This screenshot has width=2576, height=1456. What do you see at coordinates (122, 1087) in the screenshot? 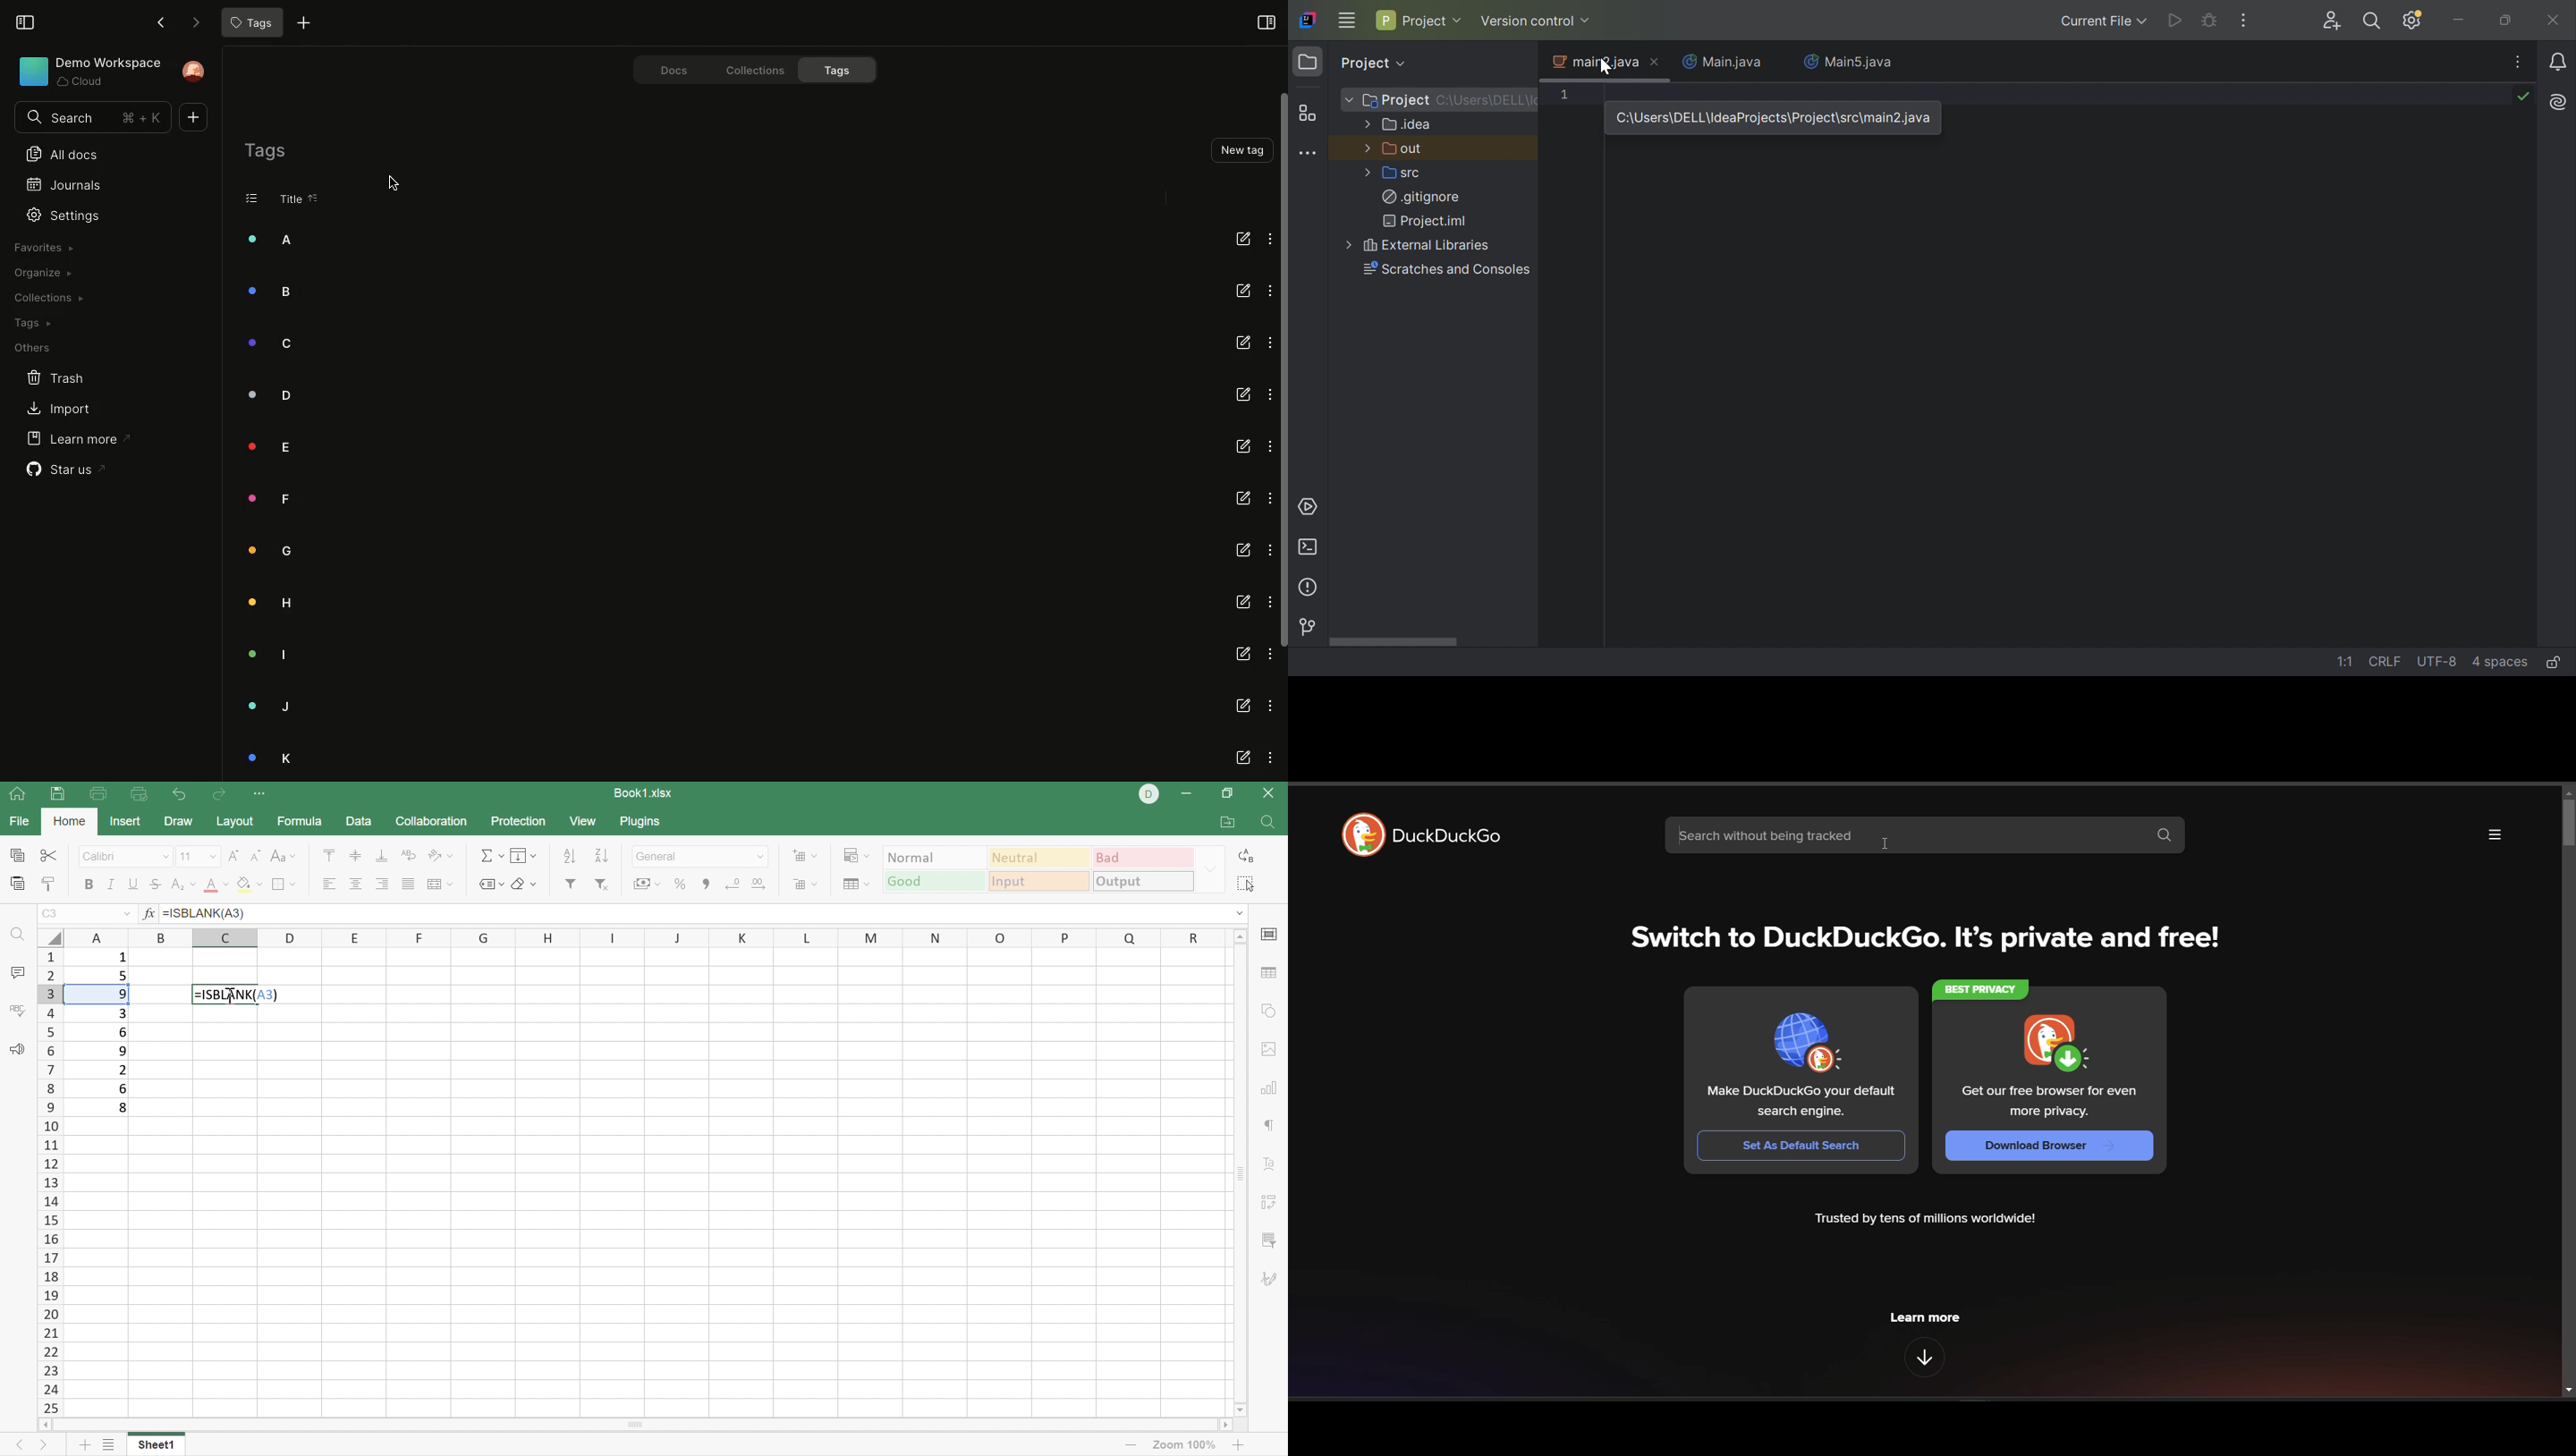
I see `6` at bounding box center [122, 1087].